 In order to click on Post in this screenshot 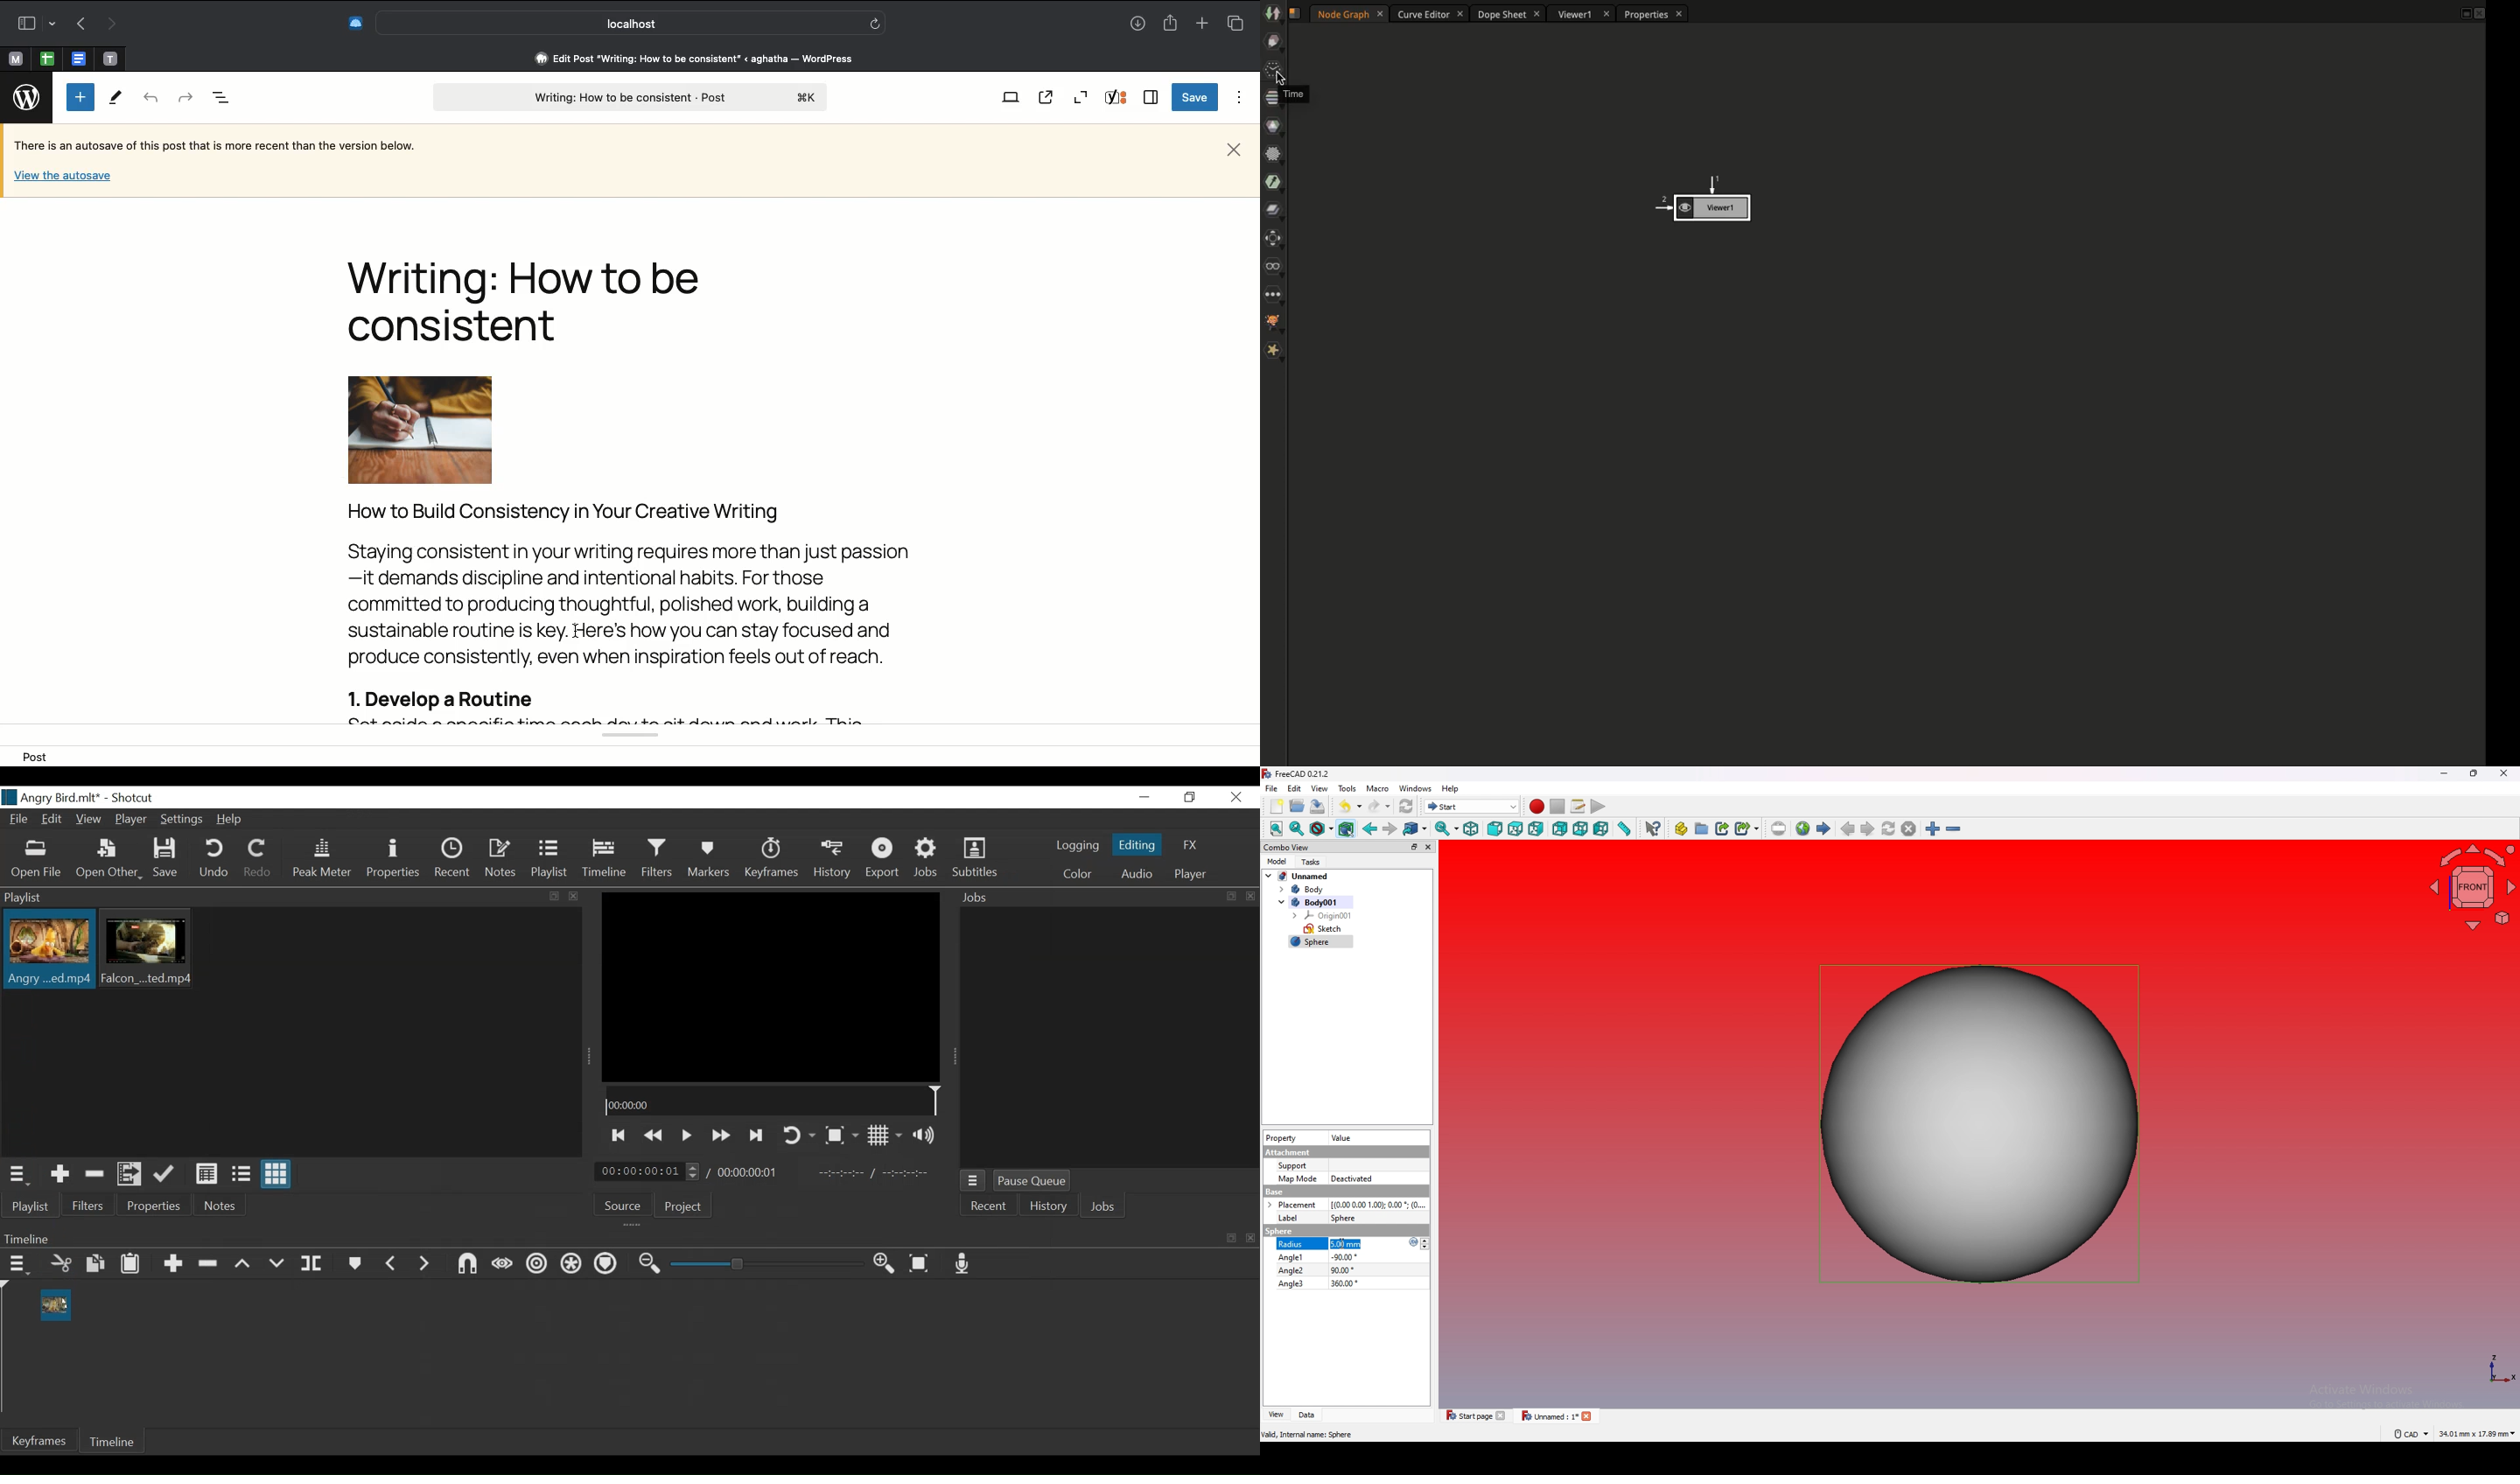, I will do `click(39, 756)`.